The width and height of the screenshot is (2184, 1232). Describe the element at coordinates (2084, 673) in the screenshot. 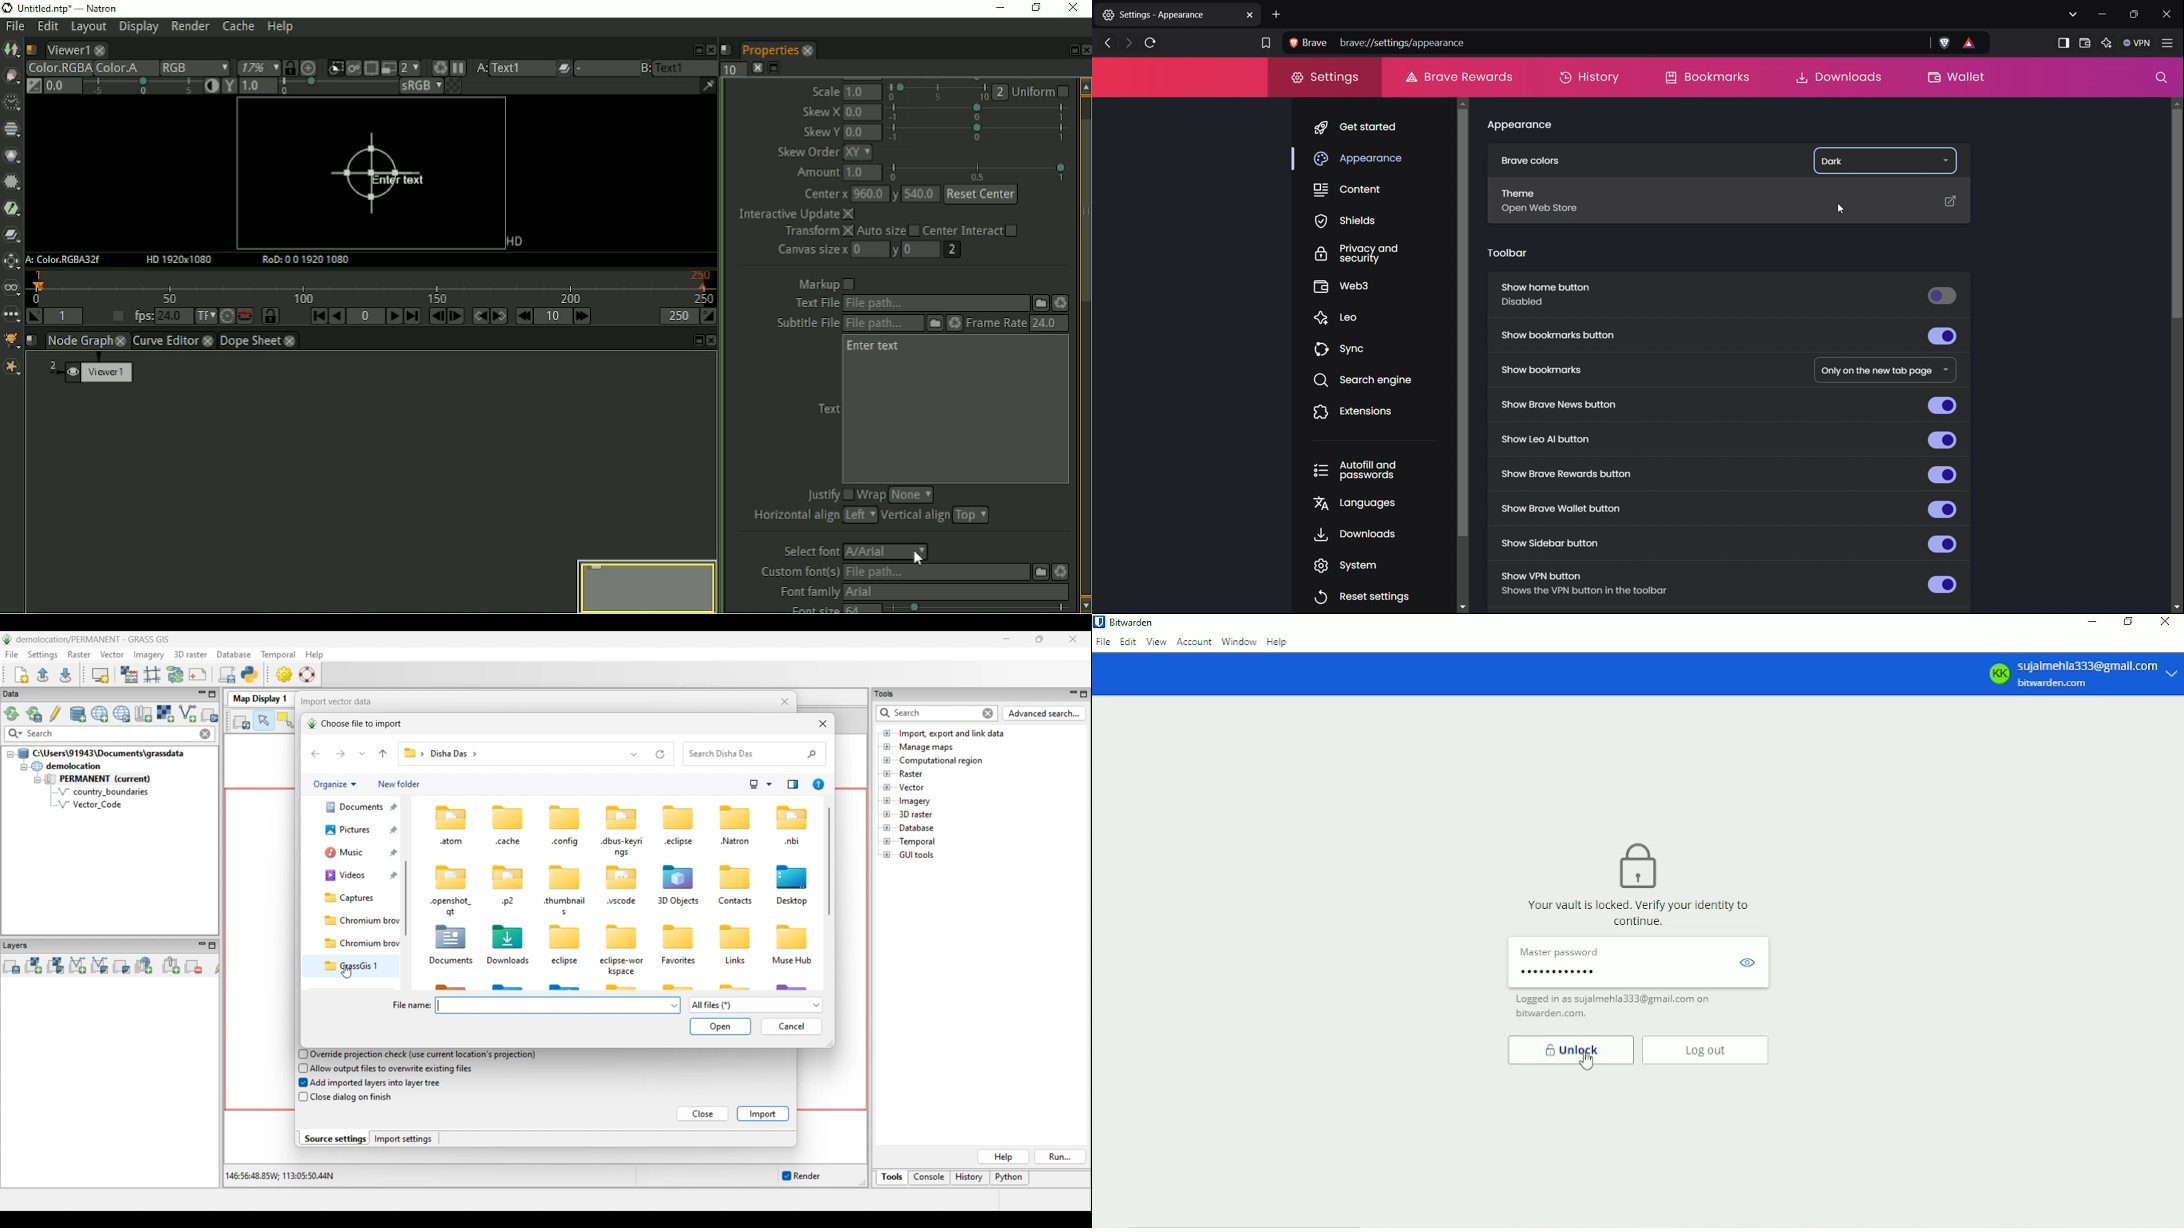

I see `sujaimehla333@gmall.com  bitwarden.com` at that location.